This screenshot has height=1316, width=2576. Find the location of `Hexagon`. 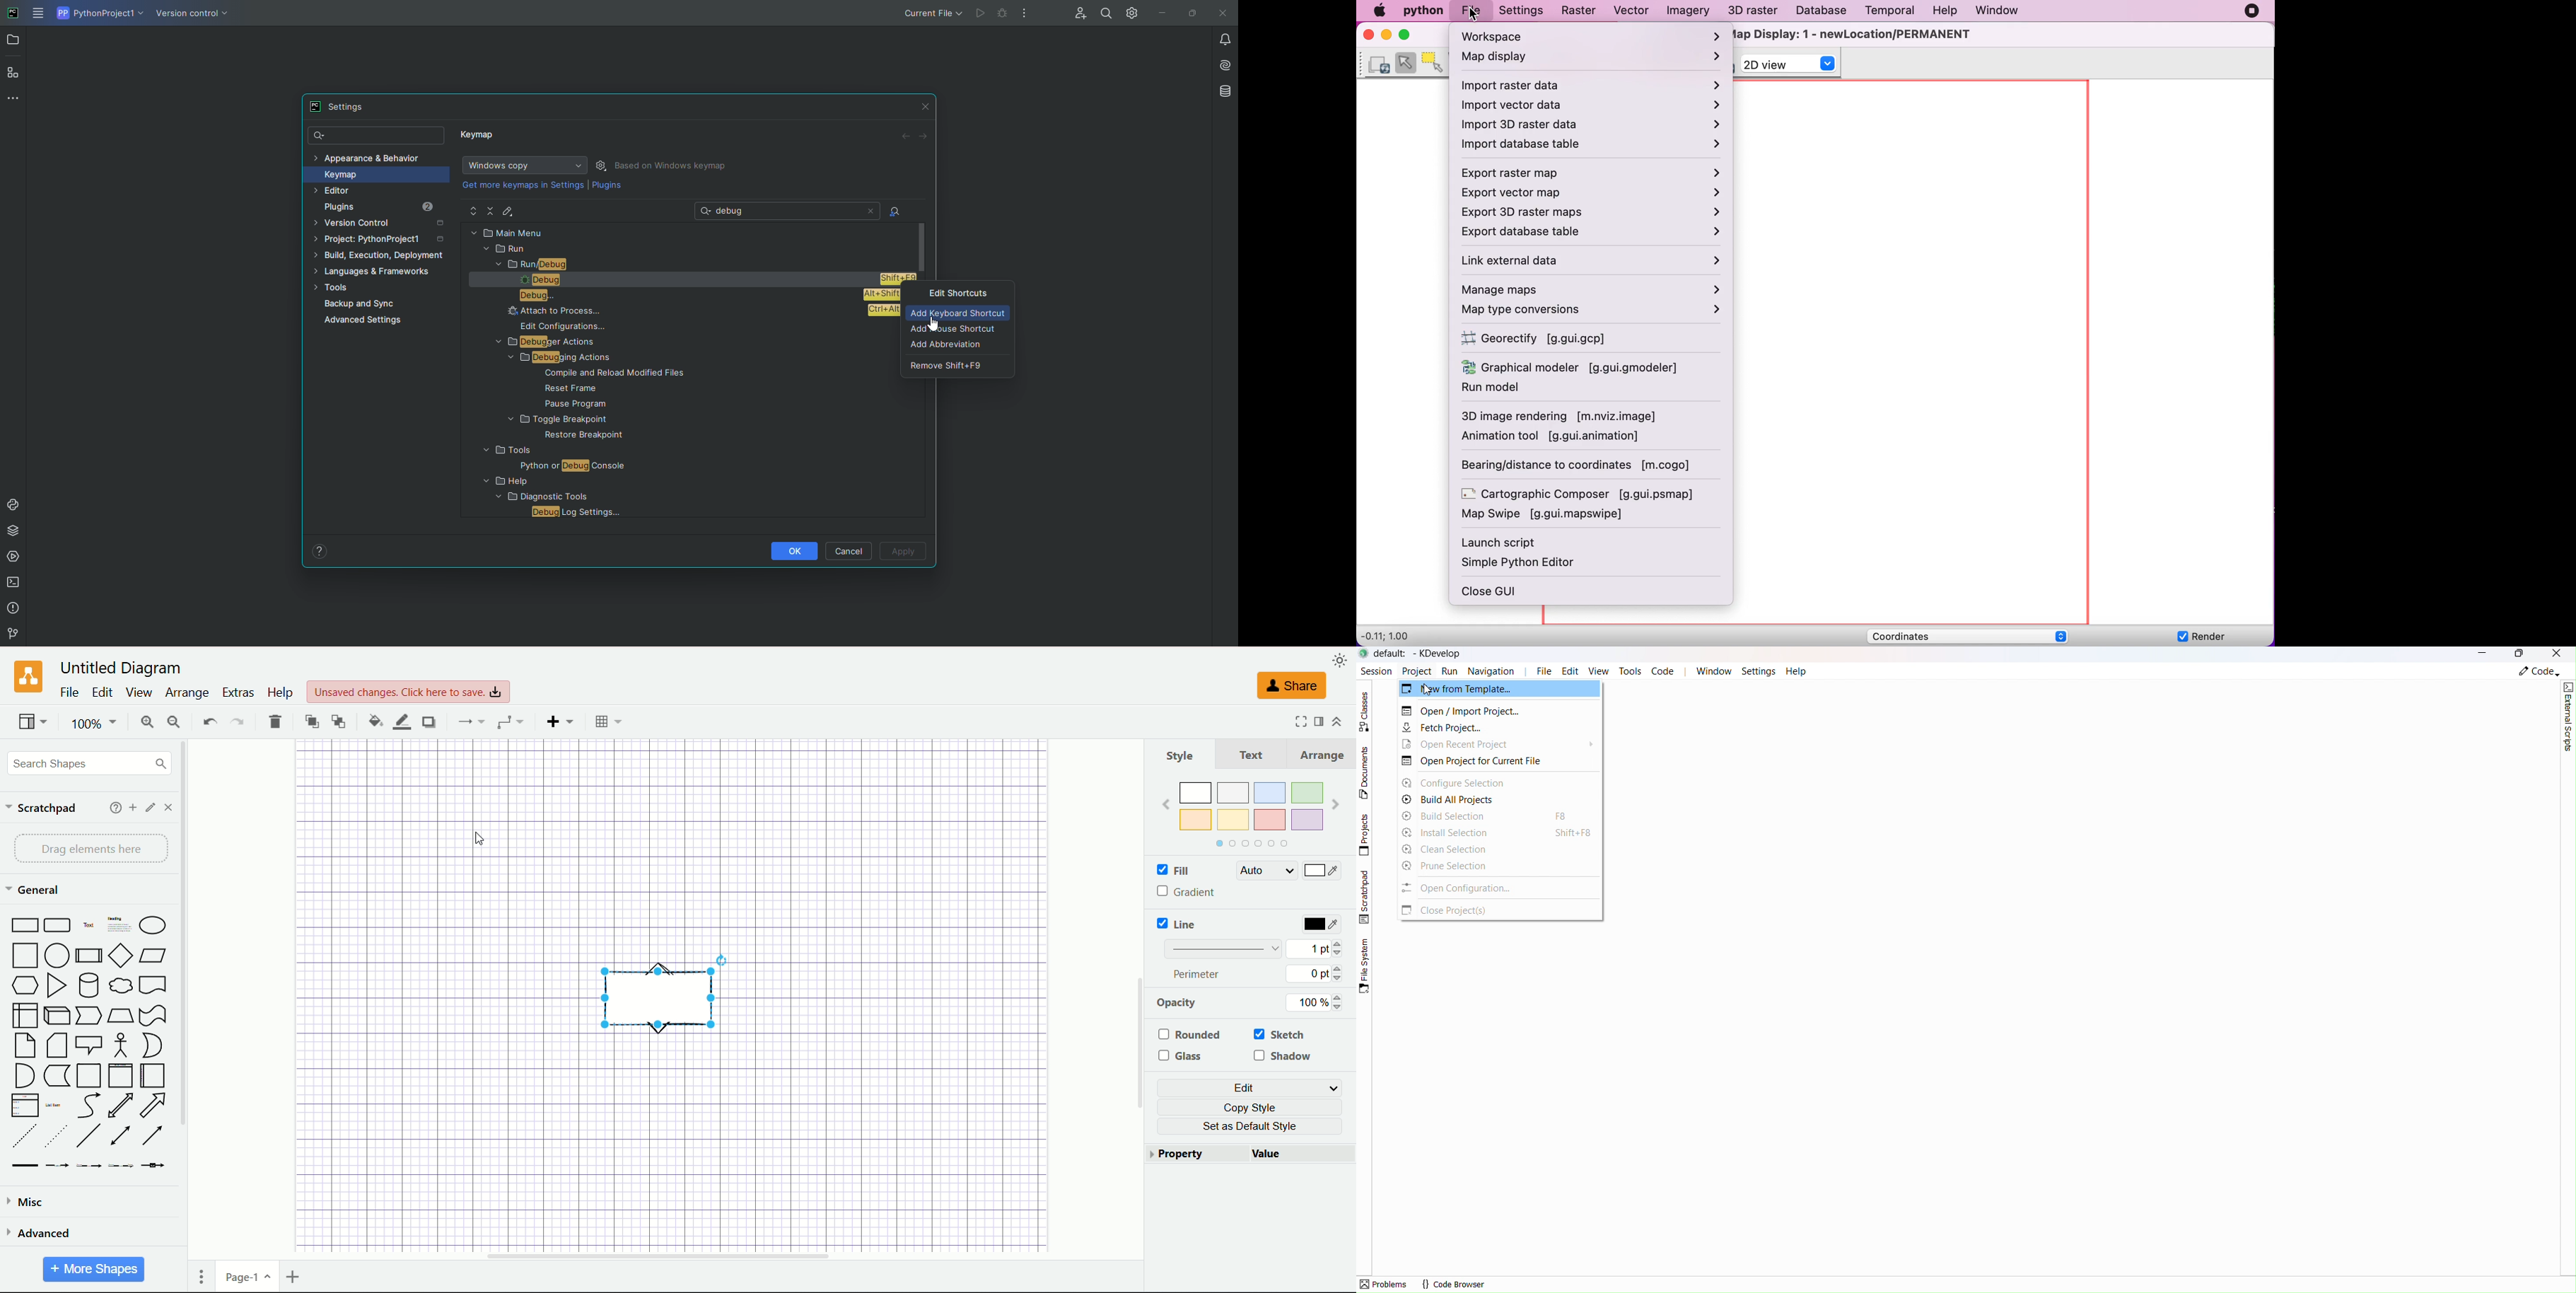

Hexagon is located at coordinates (25, 984).